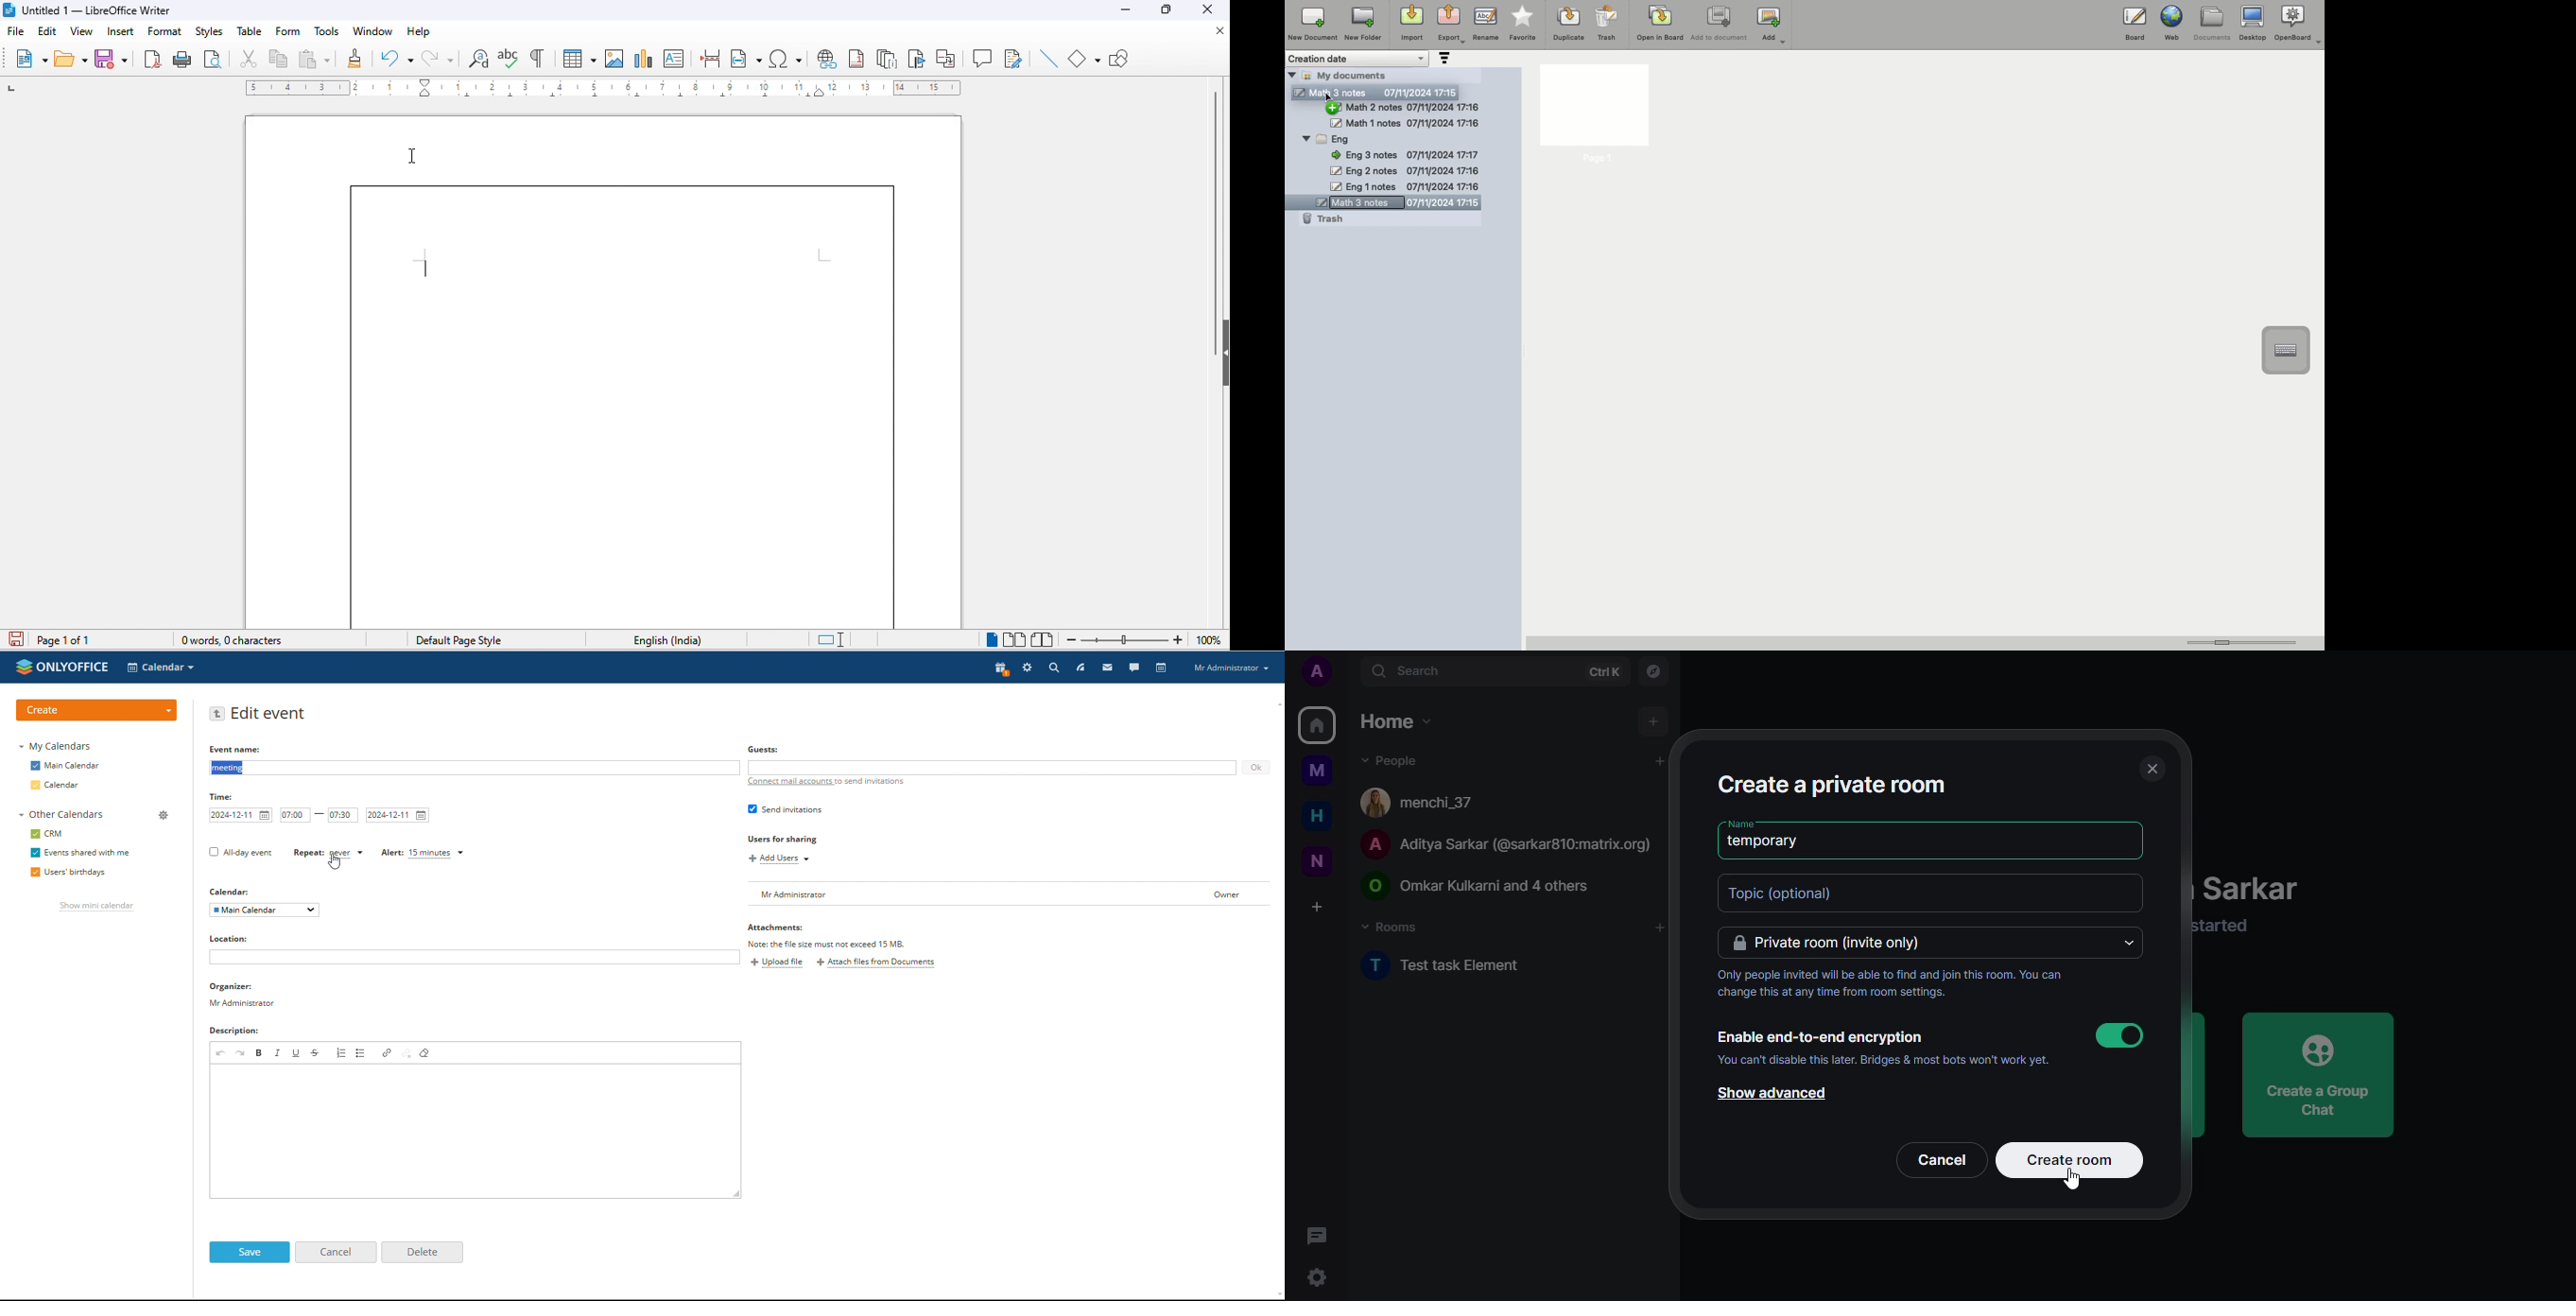  Describe the element at coordinates (1047, 58) in the screenshot. I see `line` at that location.